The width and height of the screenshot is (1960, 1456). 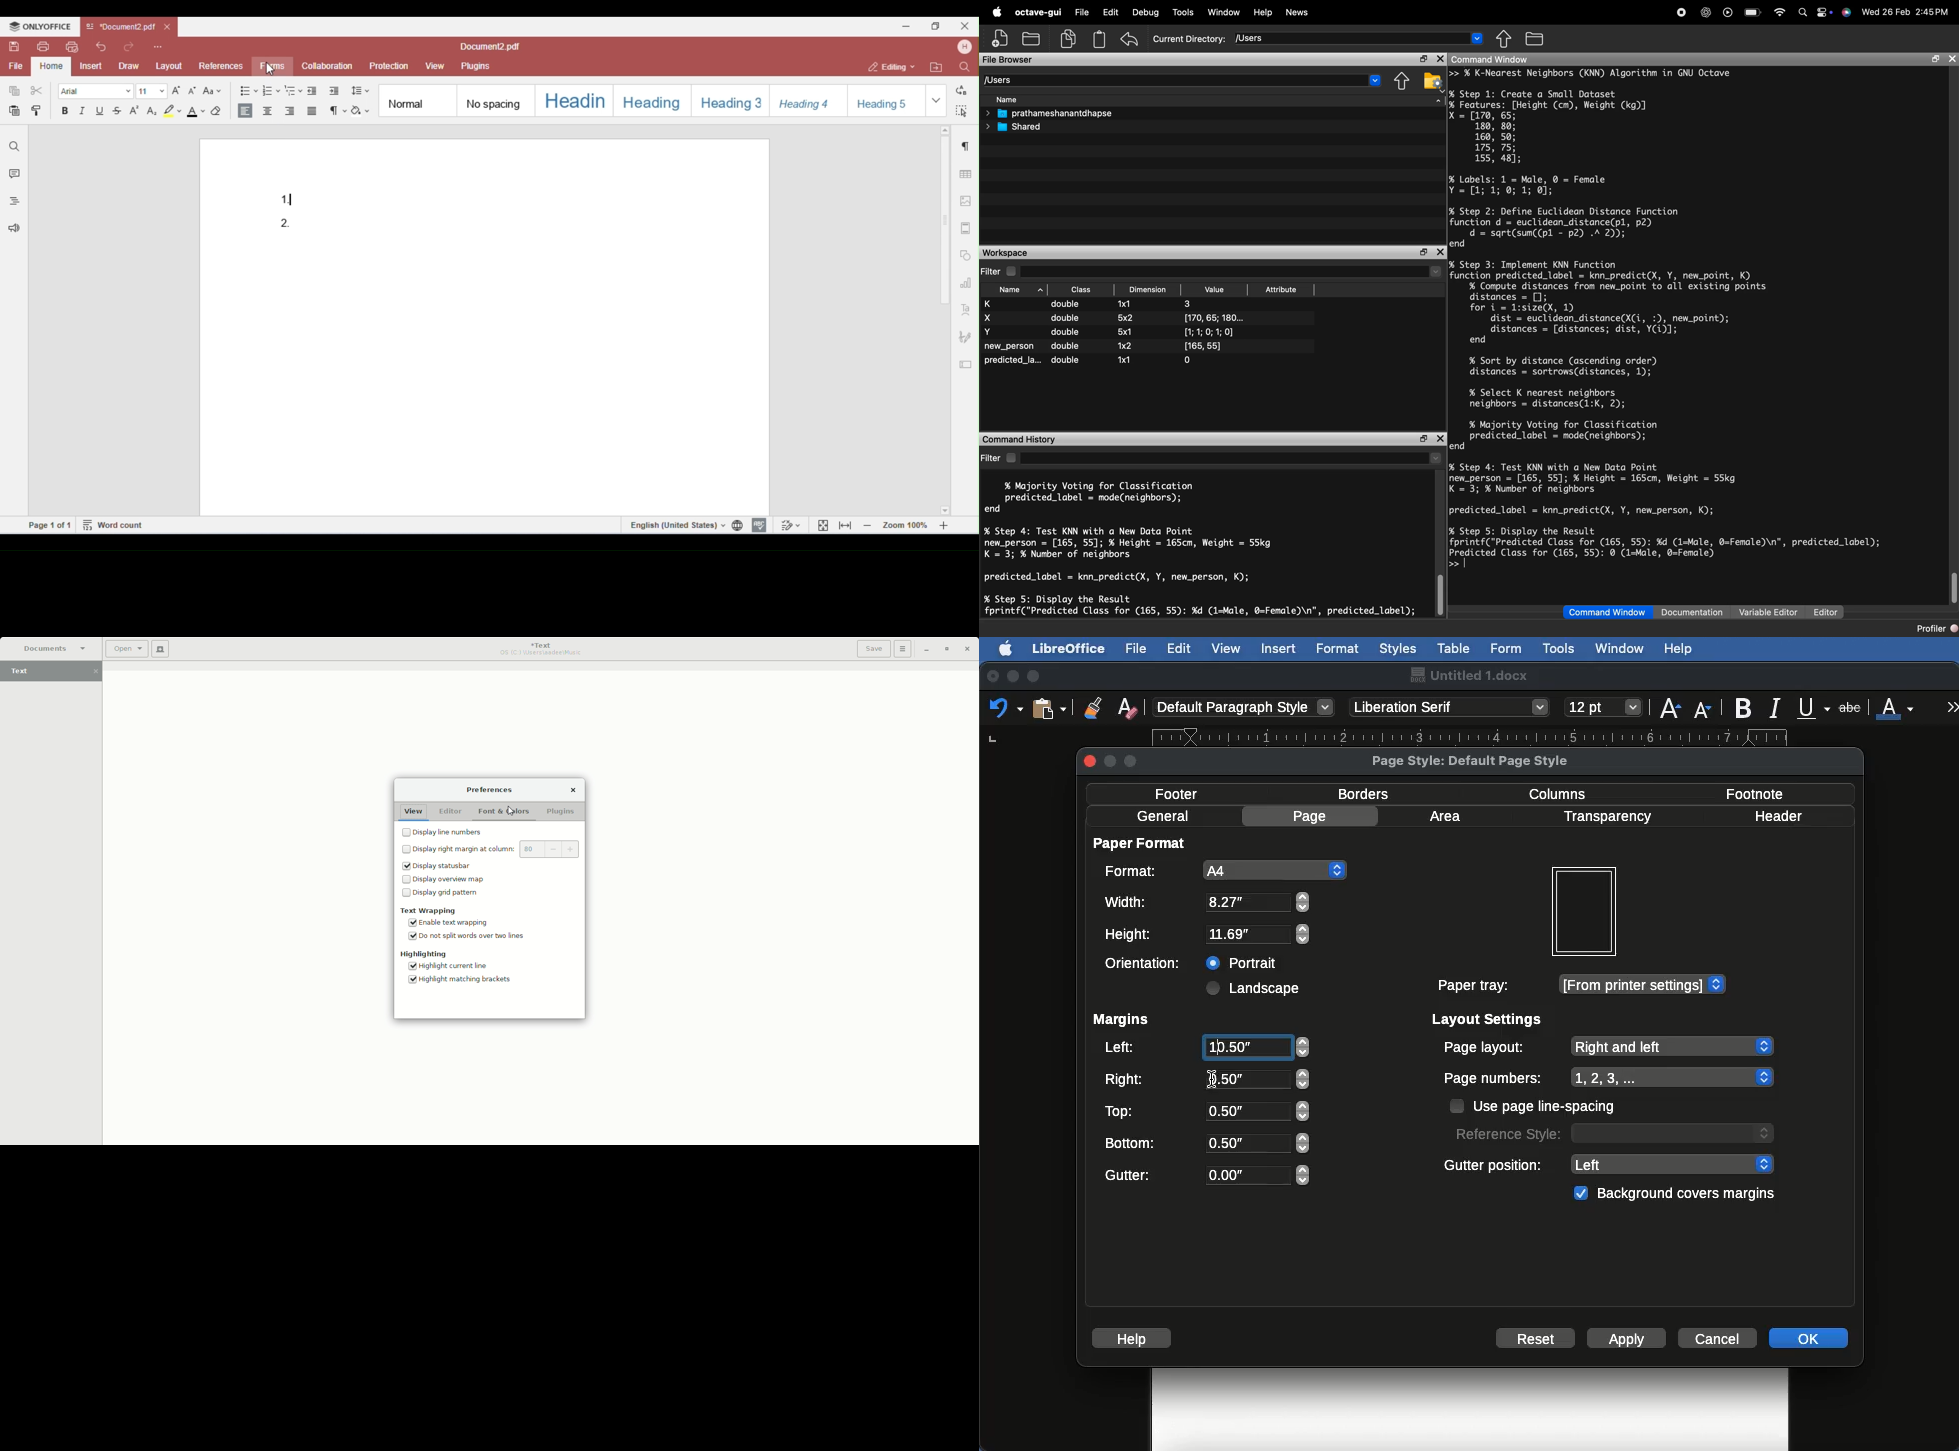 I want to click on Command Window, so click(x=1527, y=60).